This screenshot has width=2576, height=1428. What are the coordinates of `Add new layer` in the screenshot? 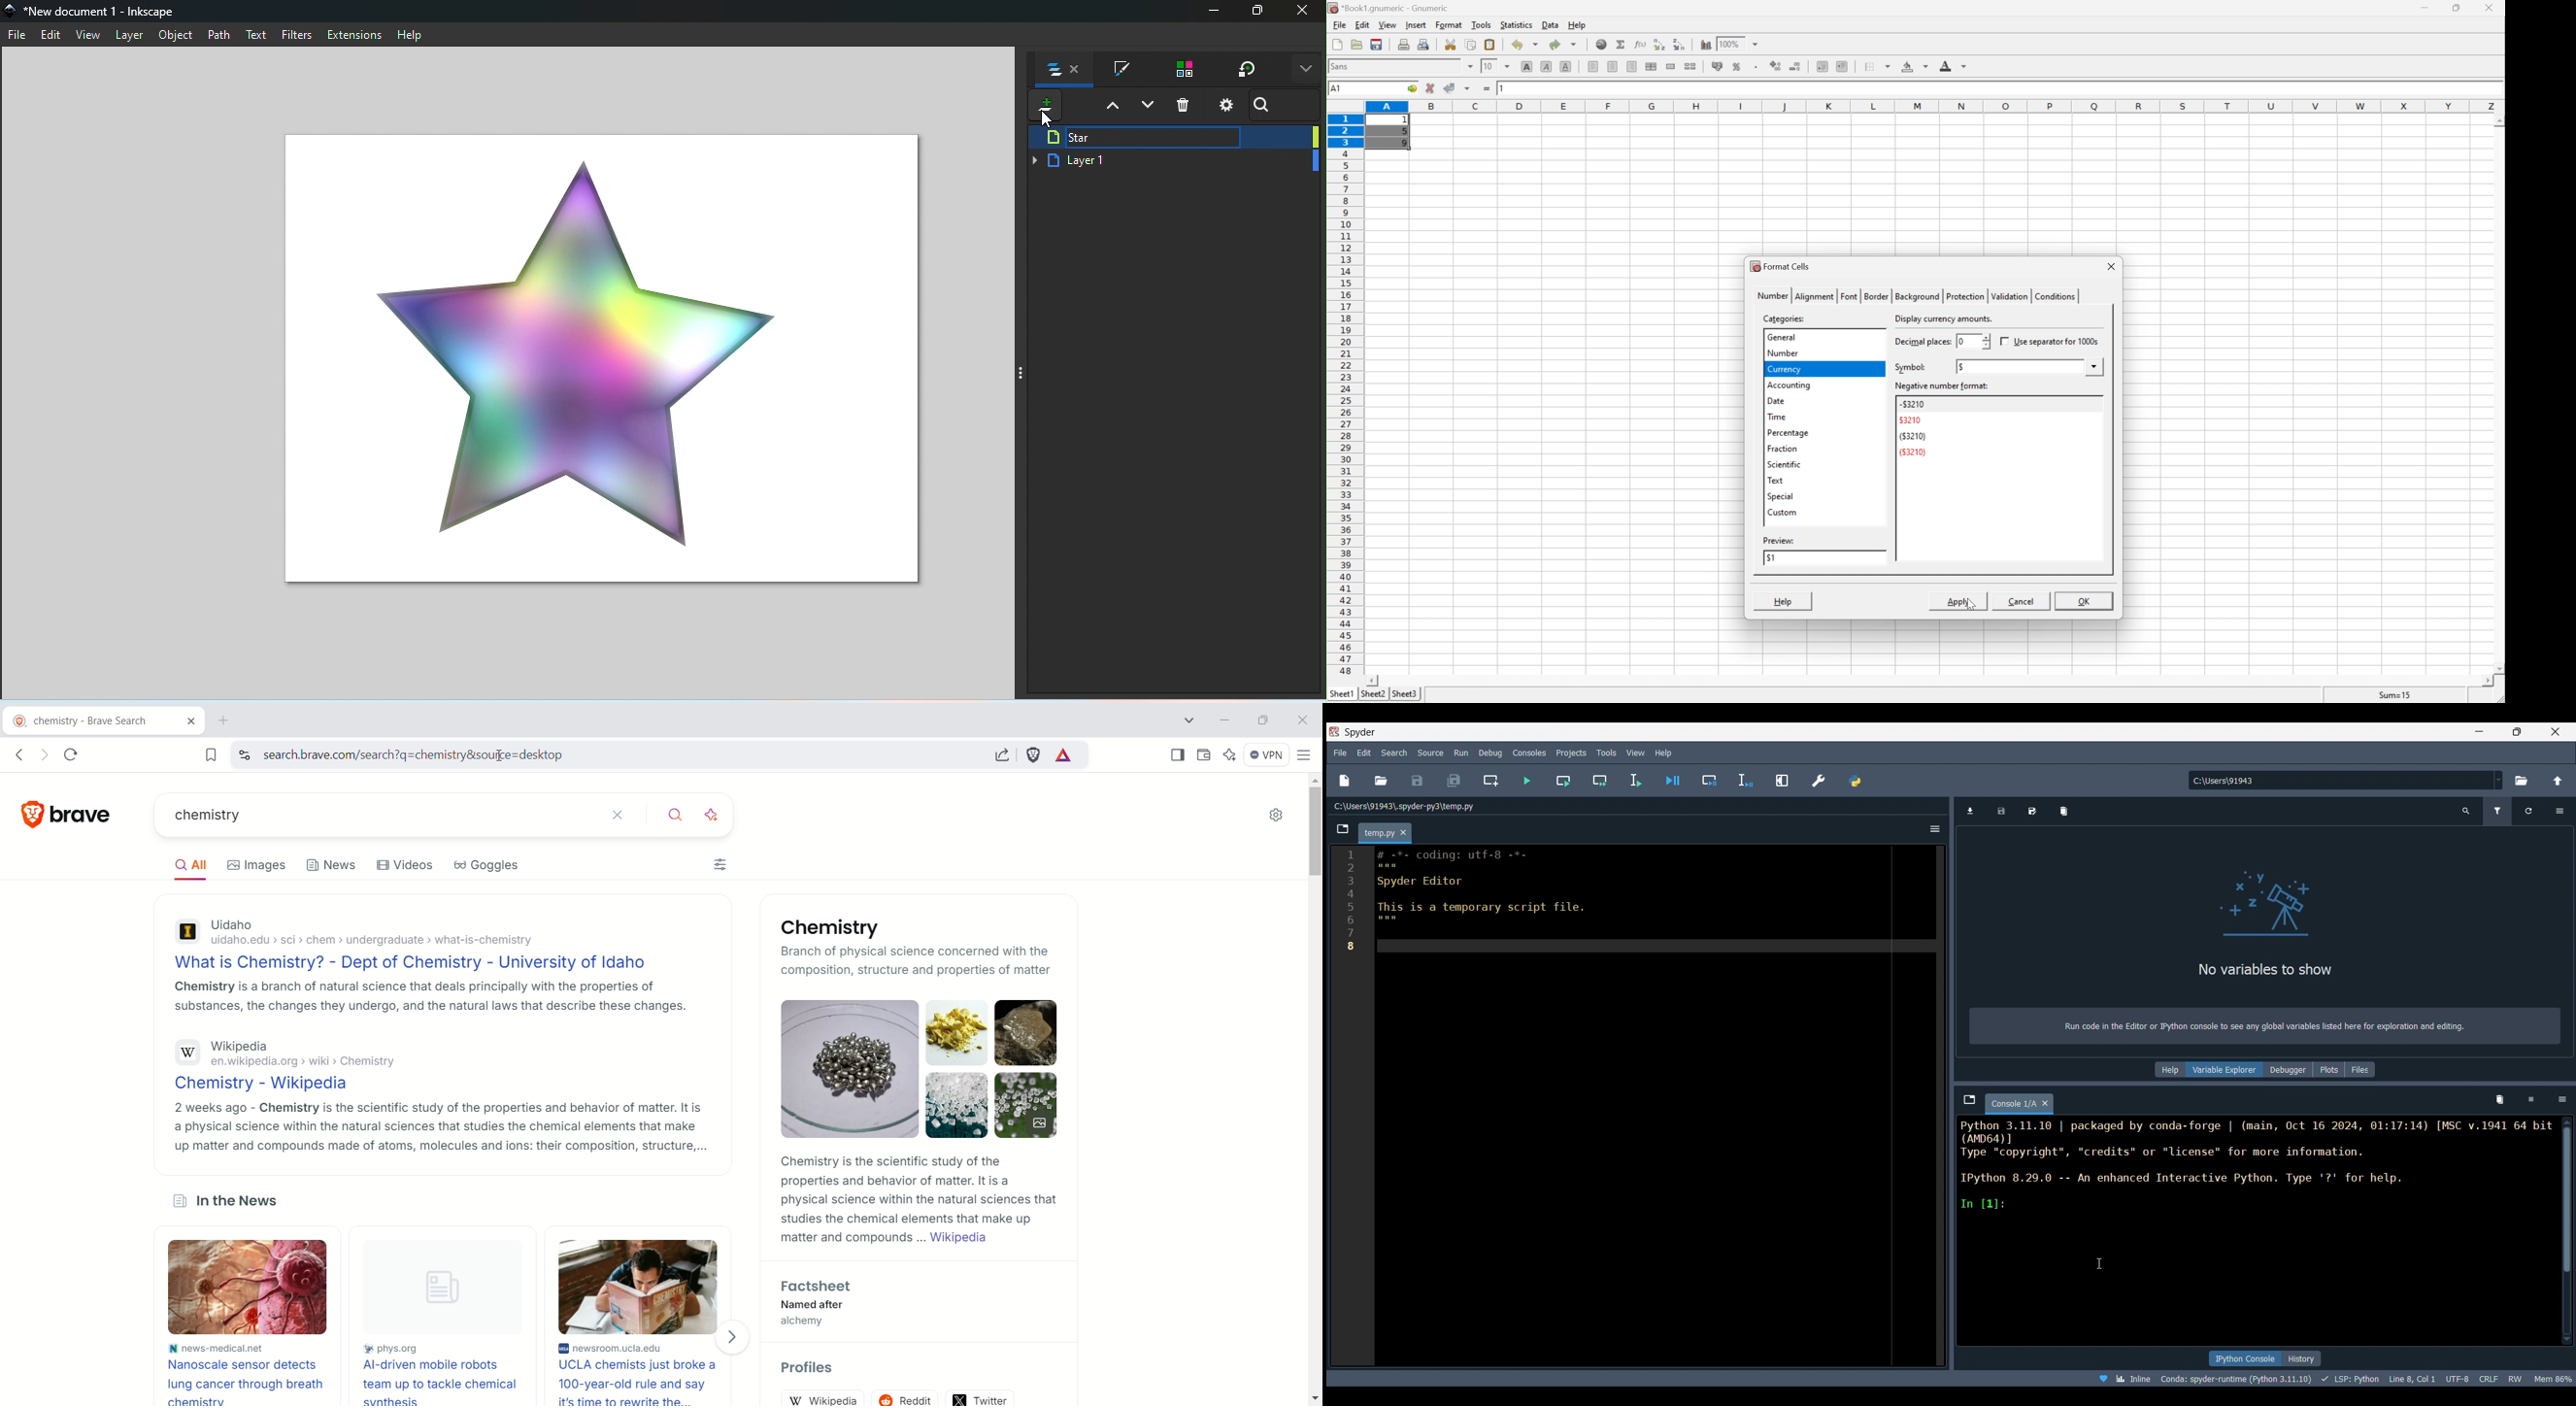 It's located at (1042, 108).